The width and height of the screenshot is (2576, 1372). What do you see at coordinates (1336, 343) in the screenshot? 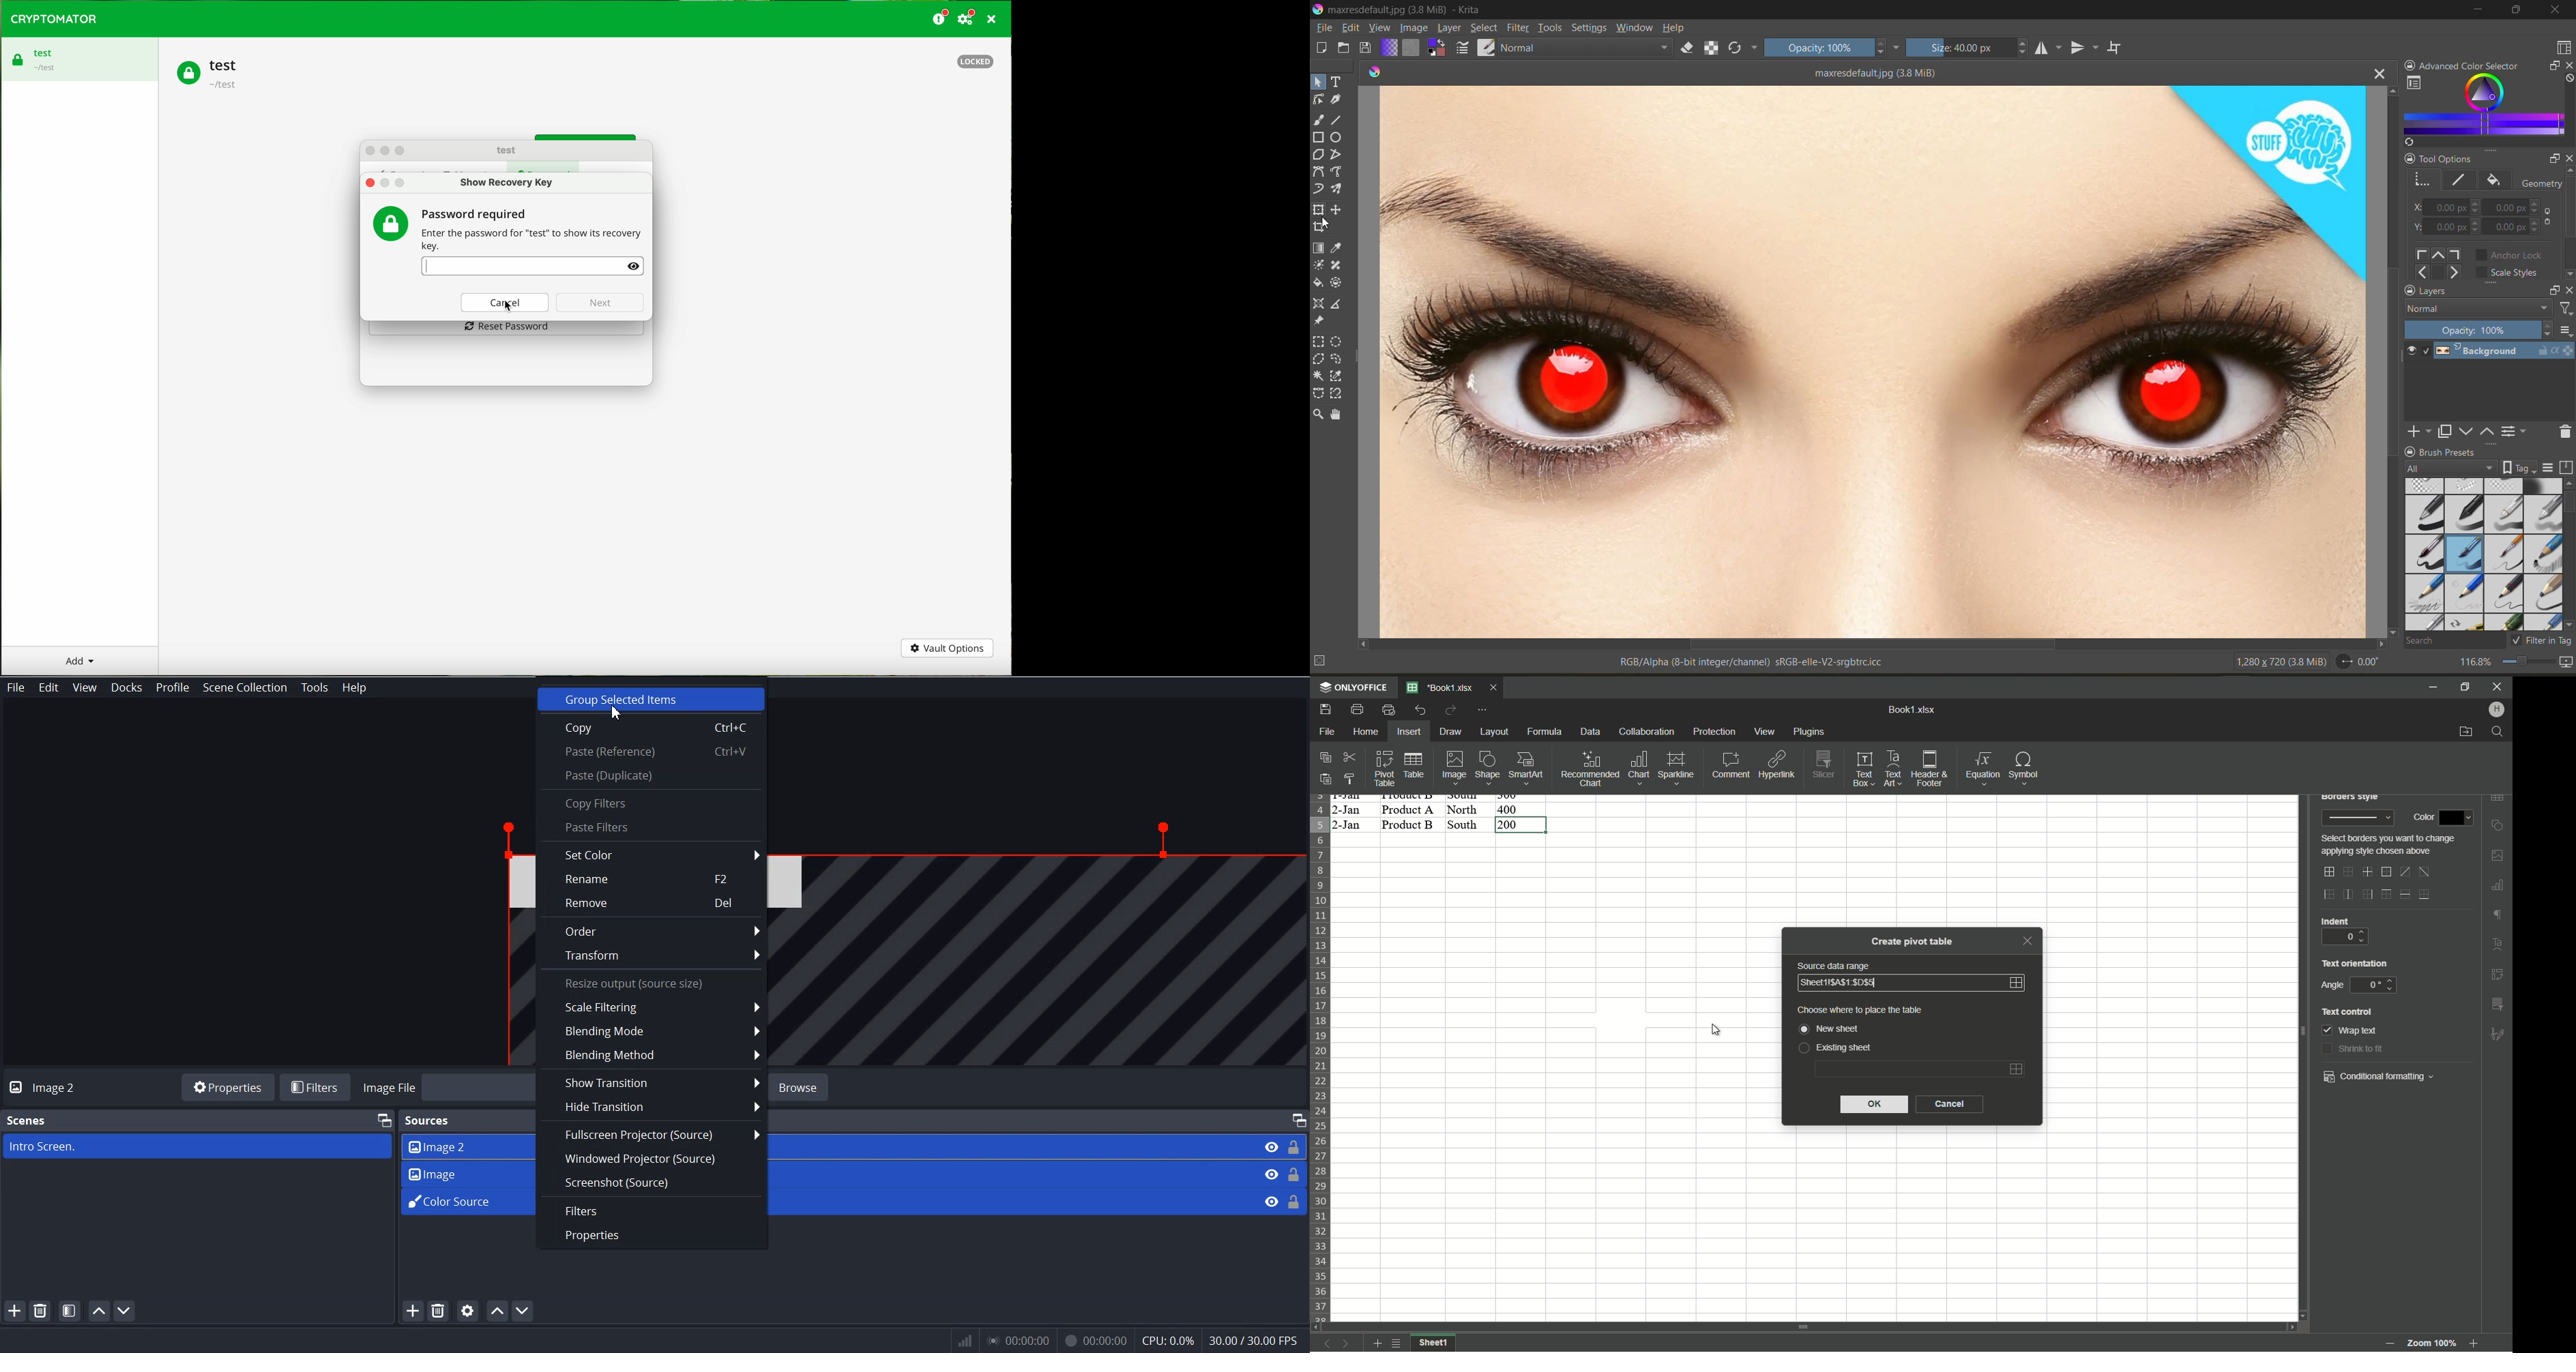
I see `tool` at bounding box center [1336, 343].